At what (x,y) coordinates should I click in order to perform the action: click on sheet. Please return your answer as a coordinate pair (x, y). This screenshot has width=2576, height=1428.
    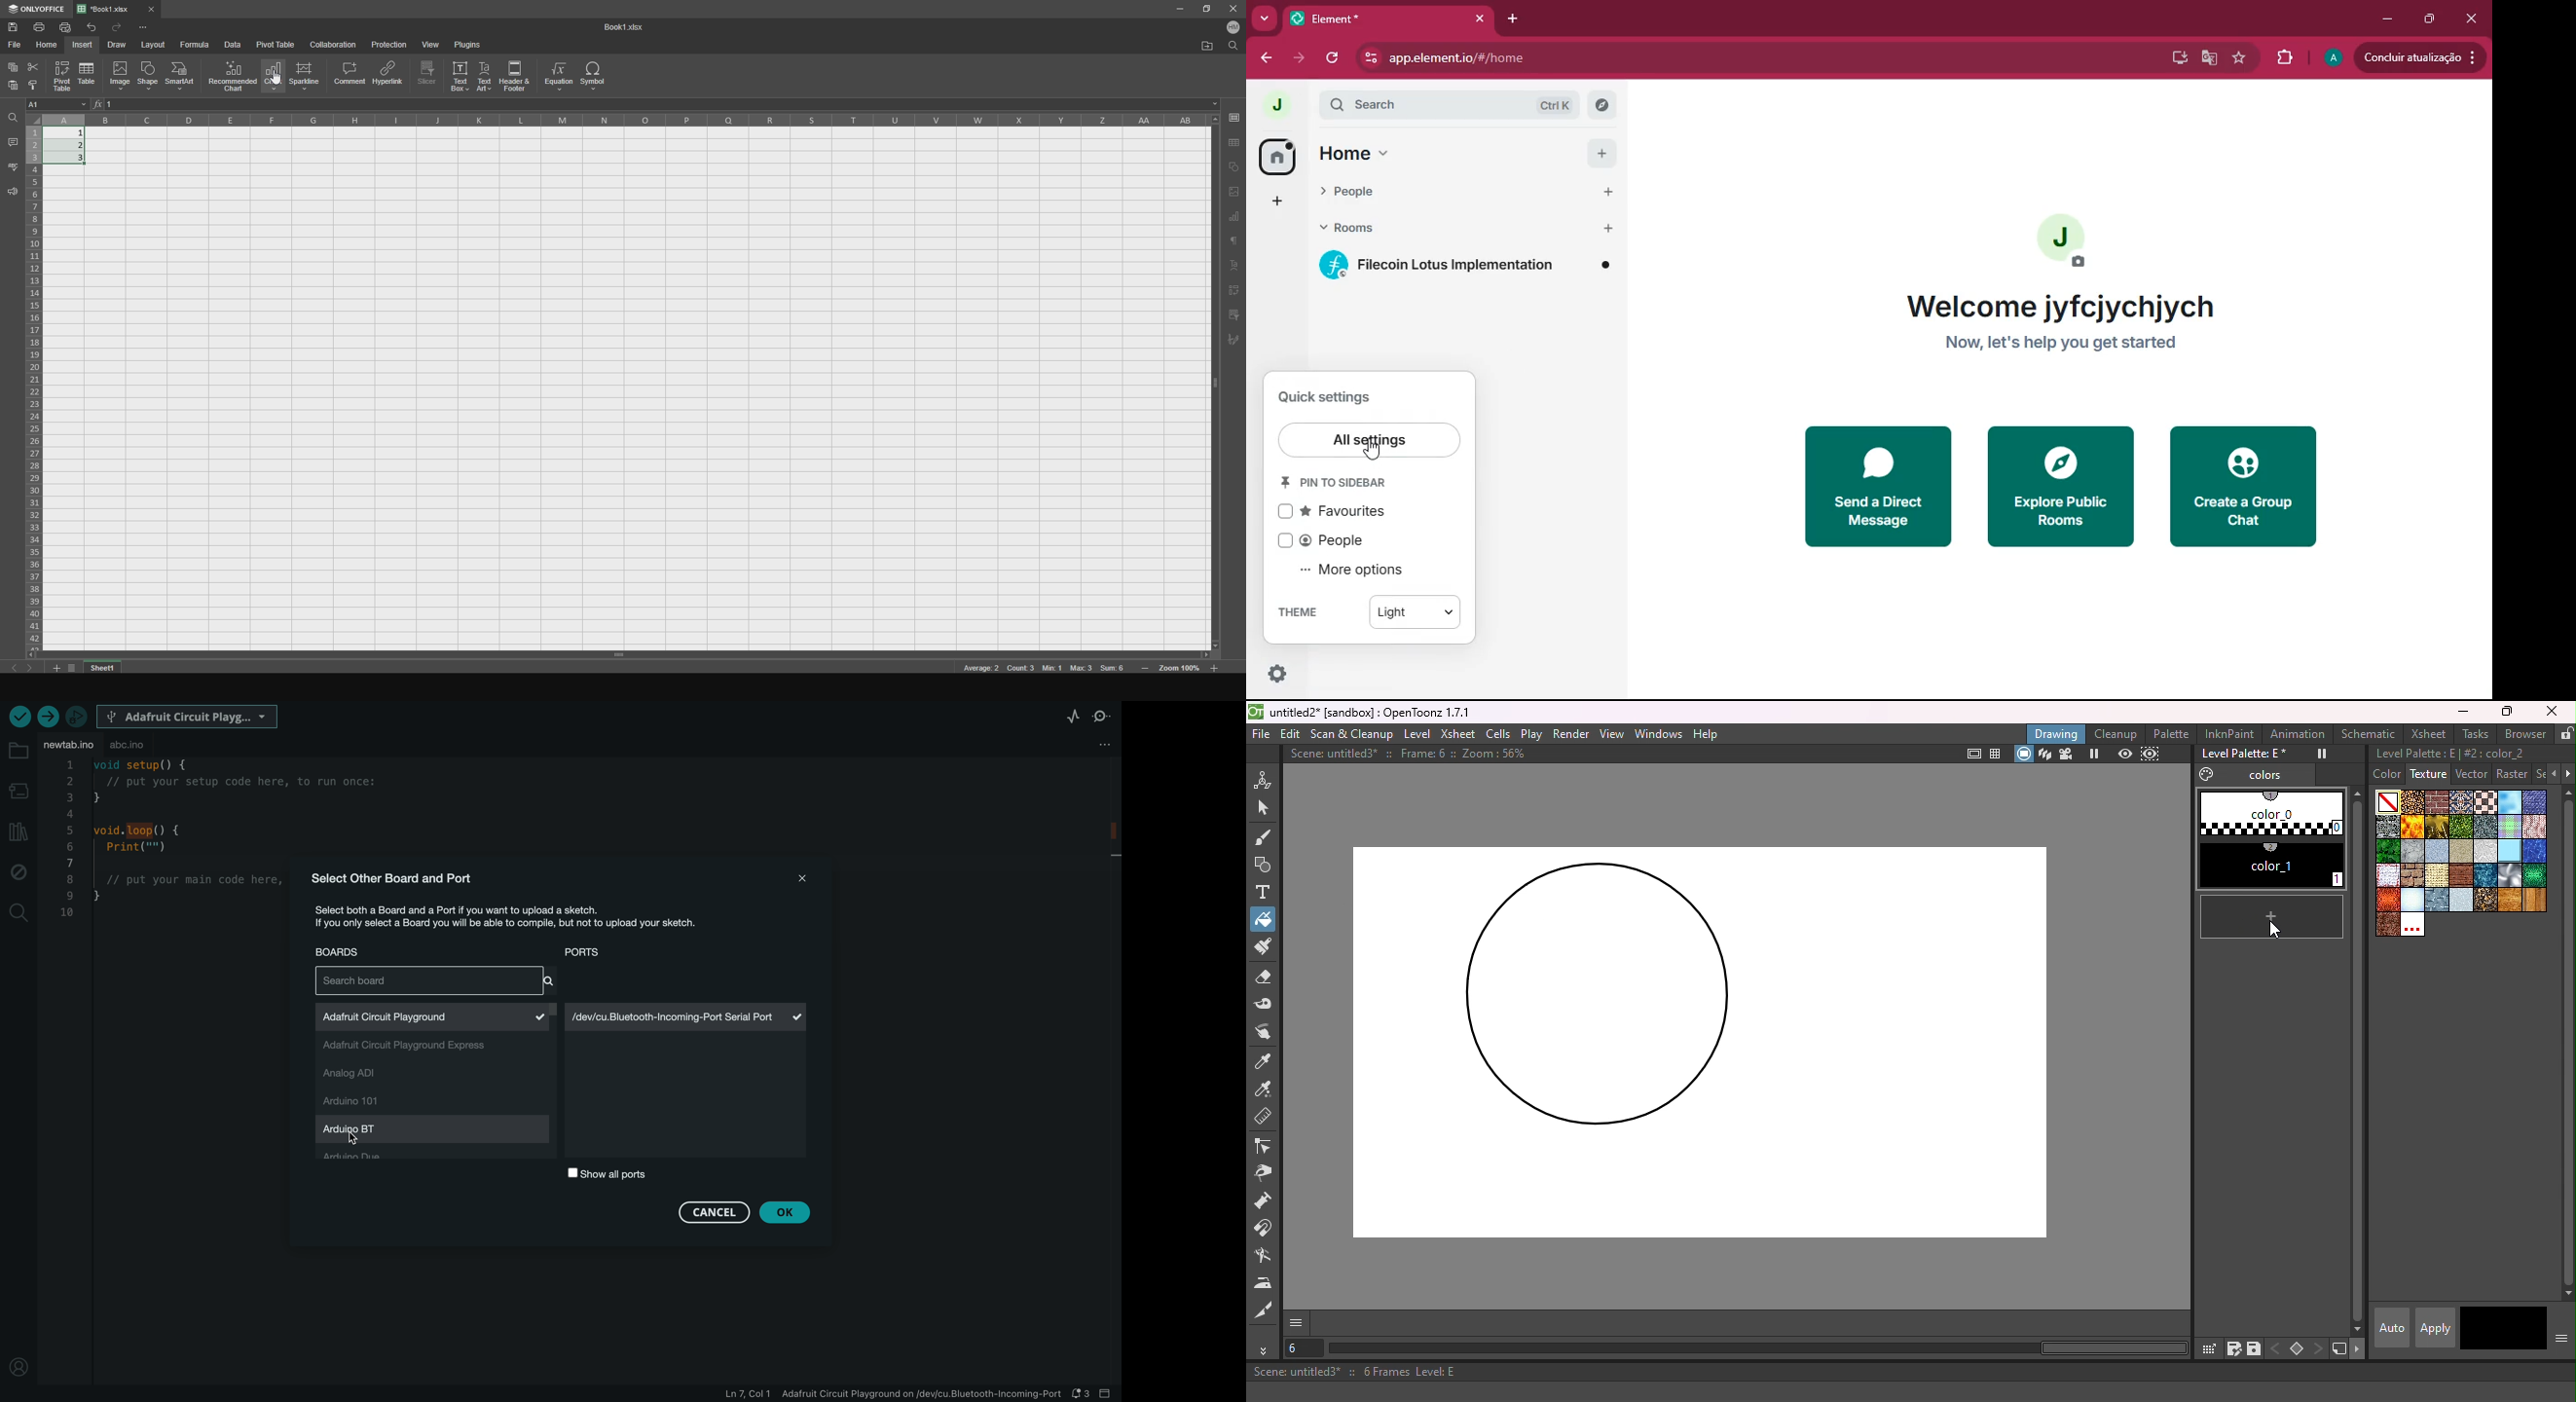
    Looking at the image, I should click on (104, 667).